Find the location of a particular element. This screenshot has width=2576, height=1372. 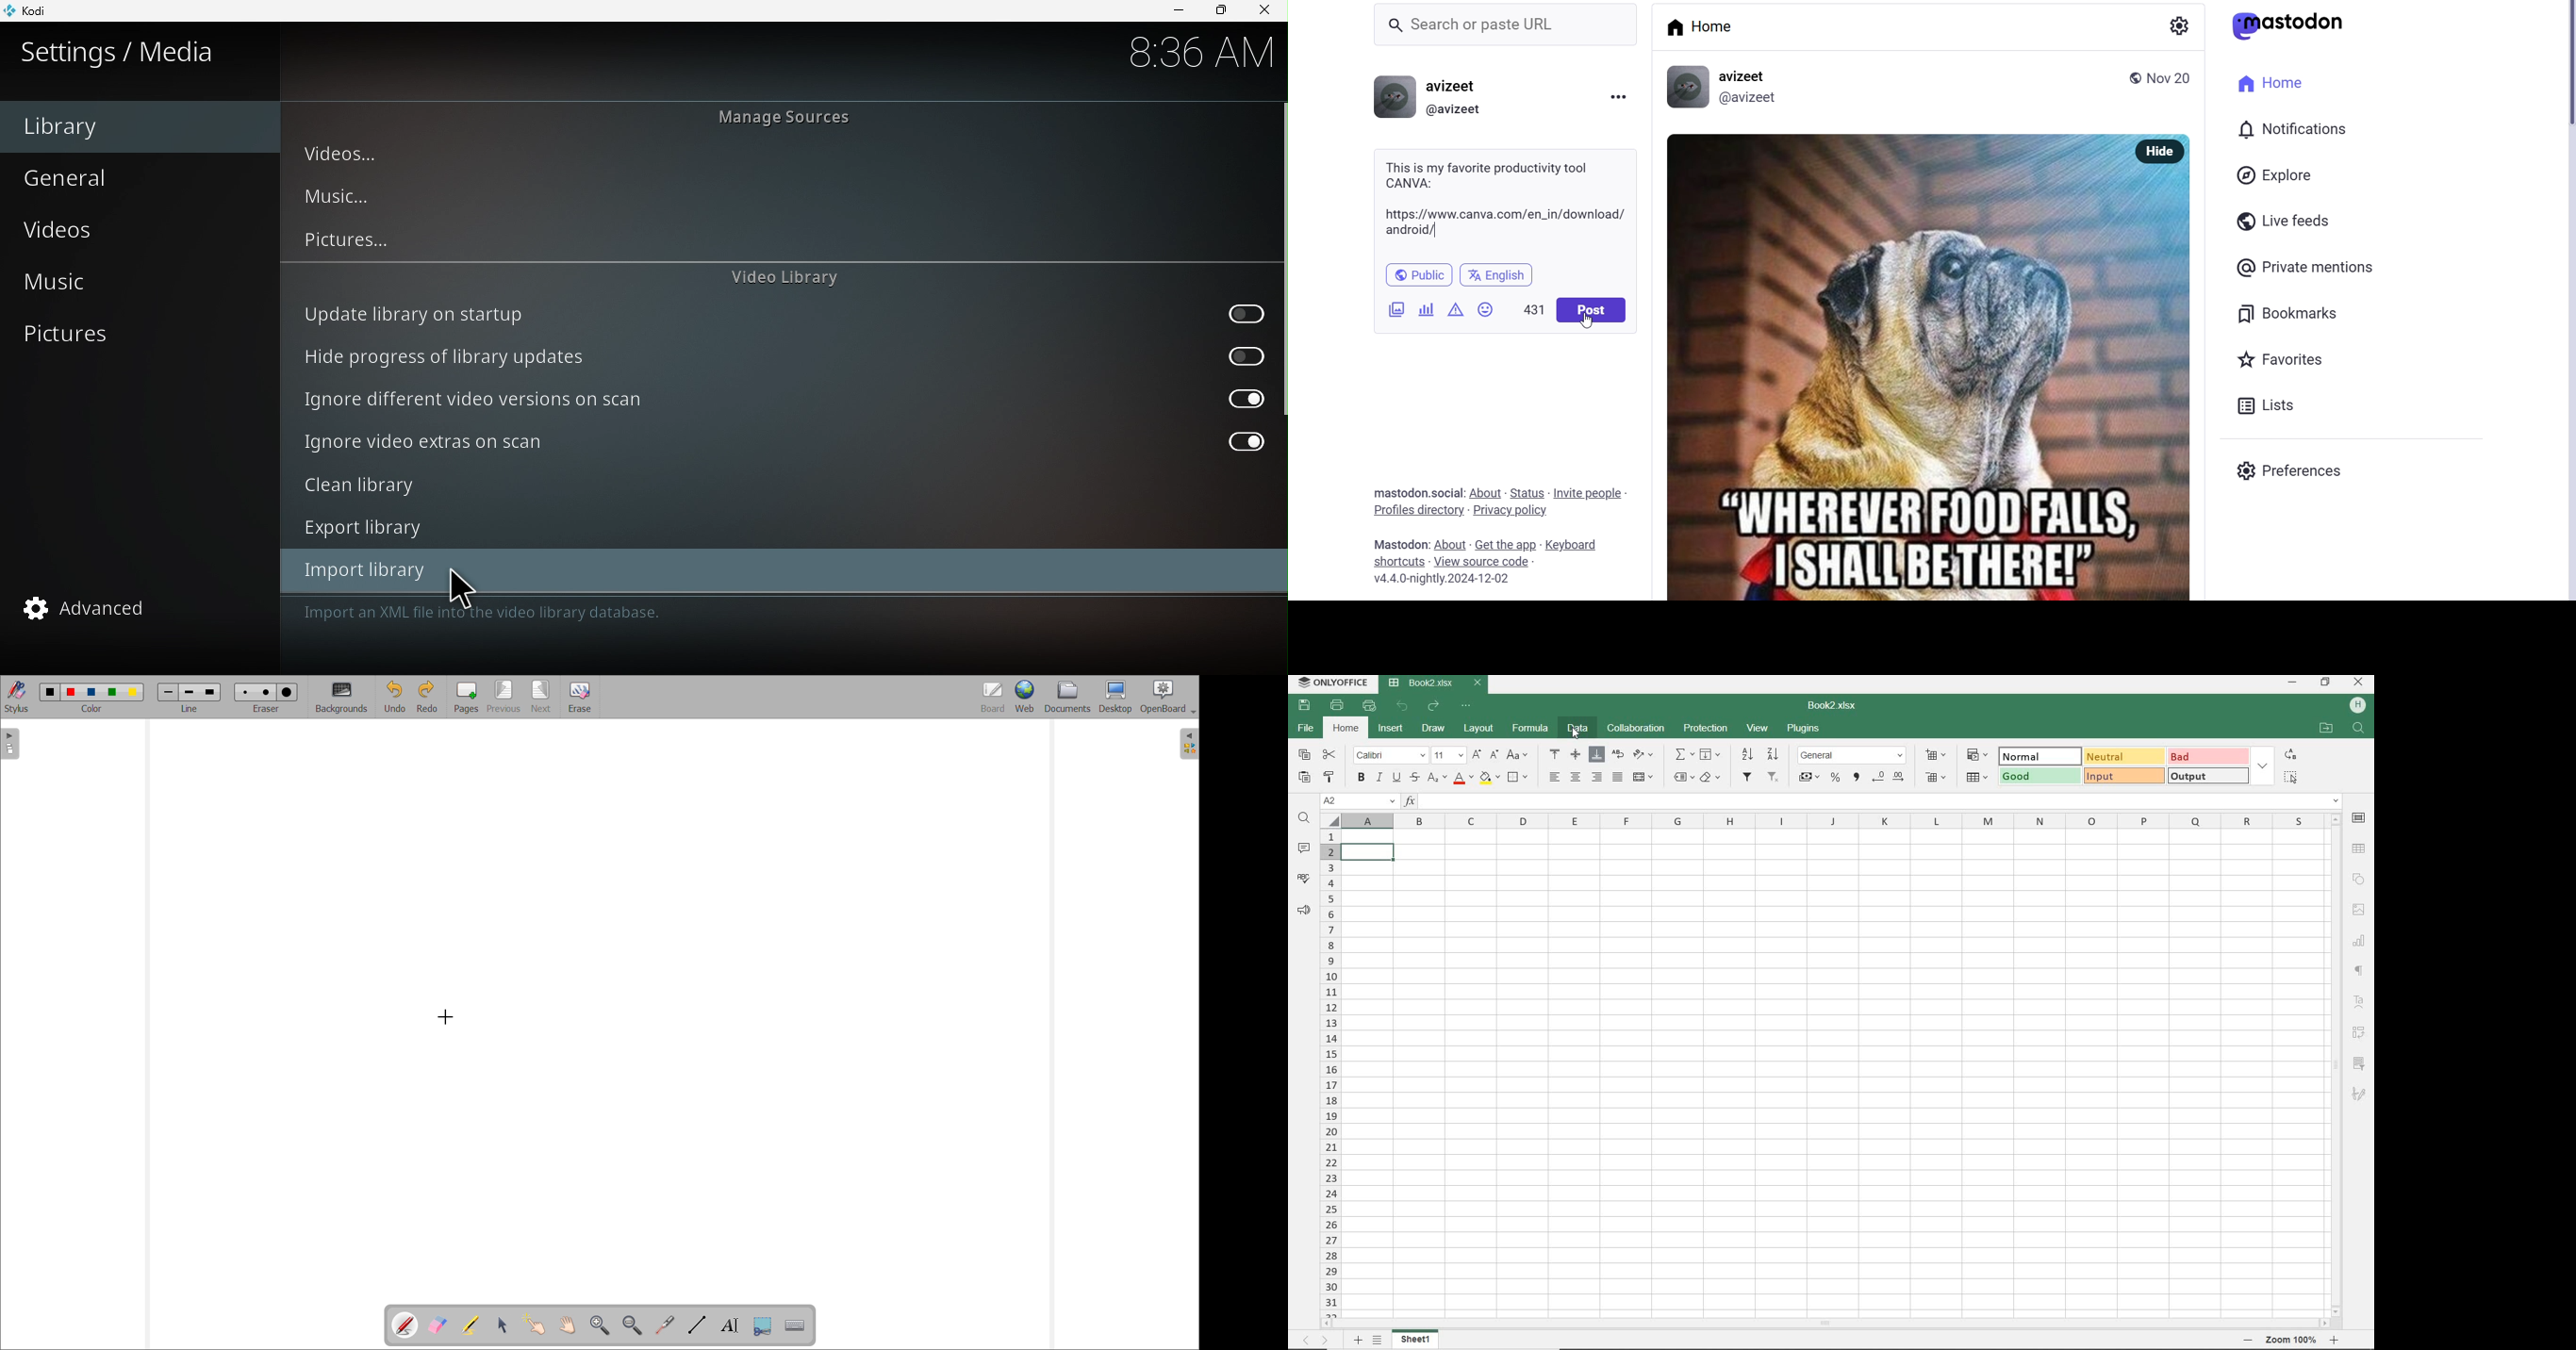

Ignore different video versions on scan is located at coordinates (780, 399).